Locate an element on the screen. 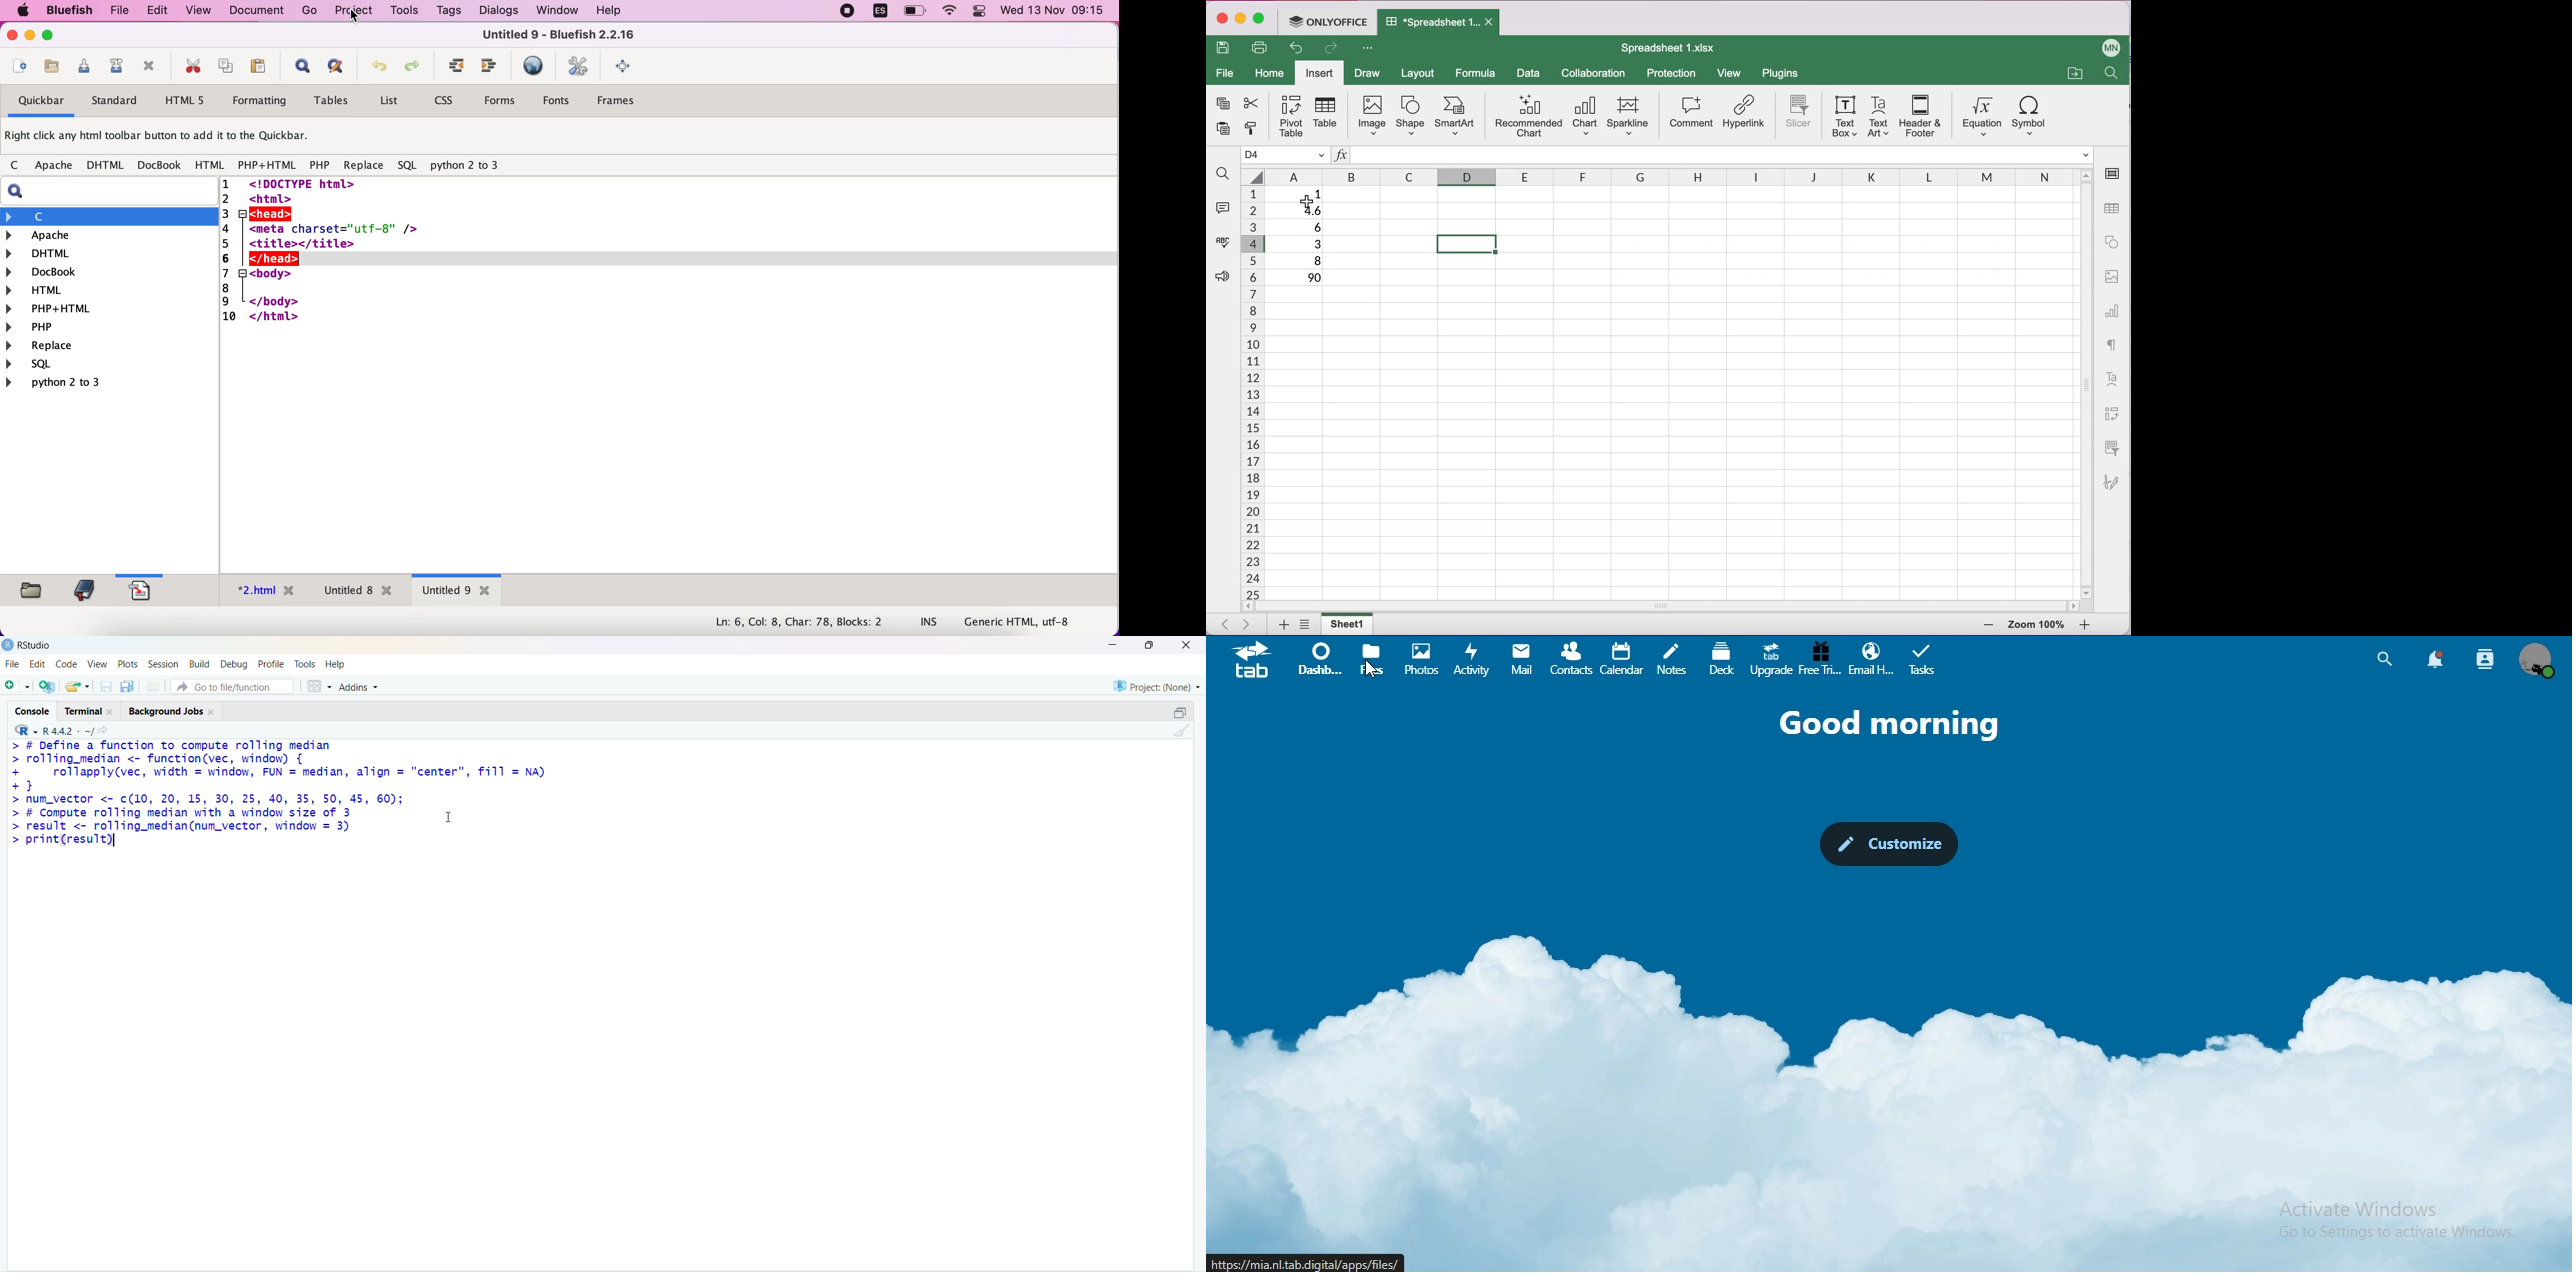 This screenshot has height=1288, width=2576. python 2 to 3 is located at coordinates (68, 382).